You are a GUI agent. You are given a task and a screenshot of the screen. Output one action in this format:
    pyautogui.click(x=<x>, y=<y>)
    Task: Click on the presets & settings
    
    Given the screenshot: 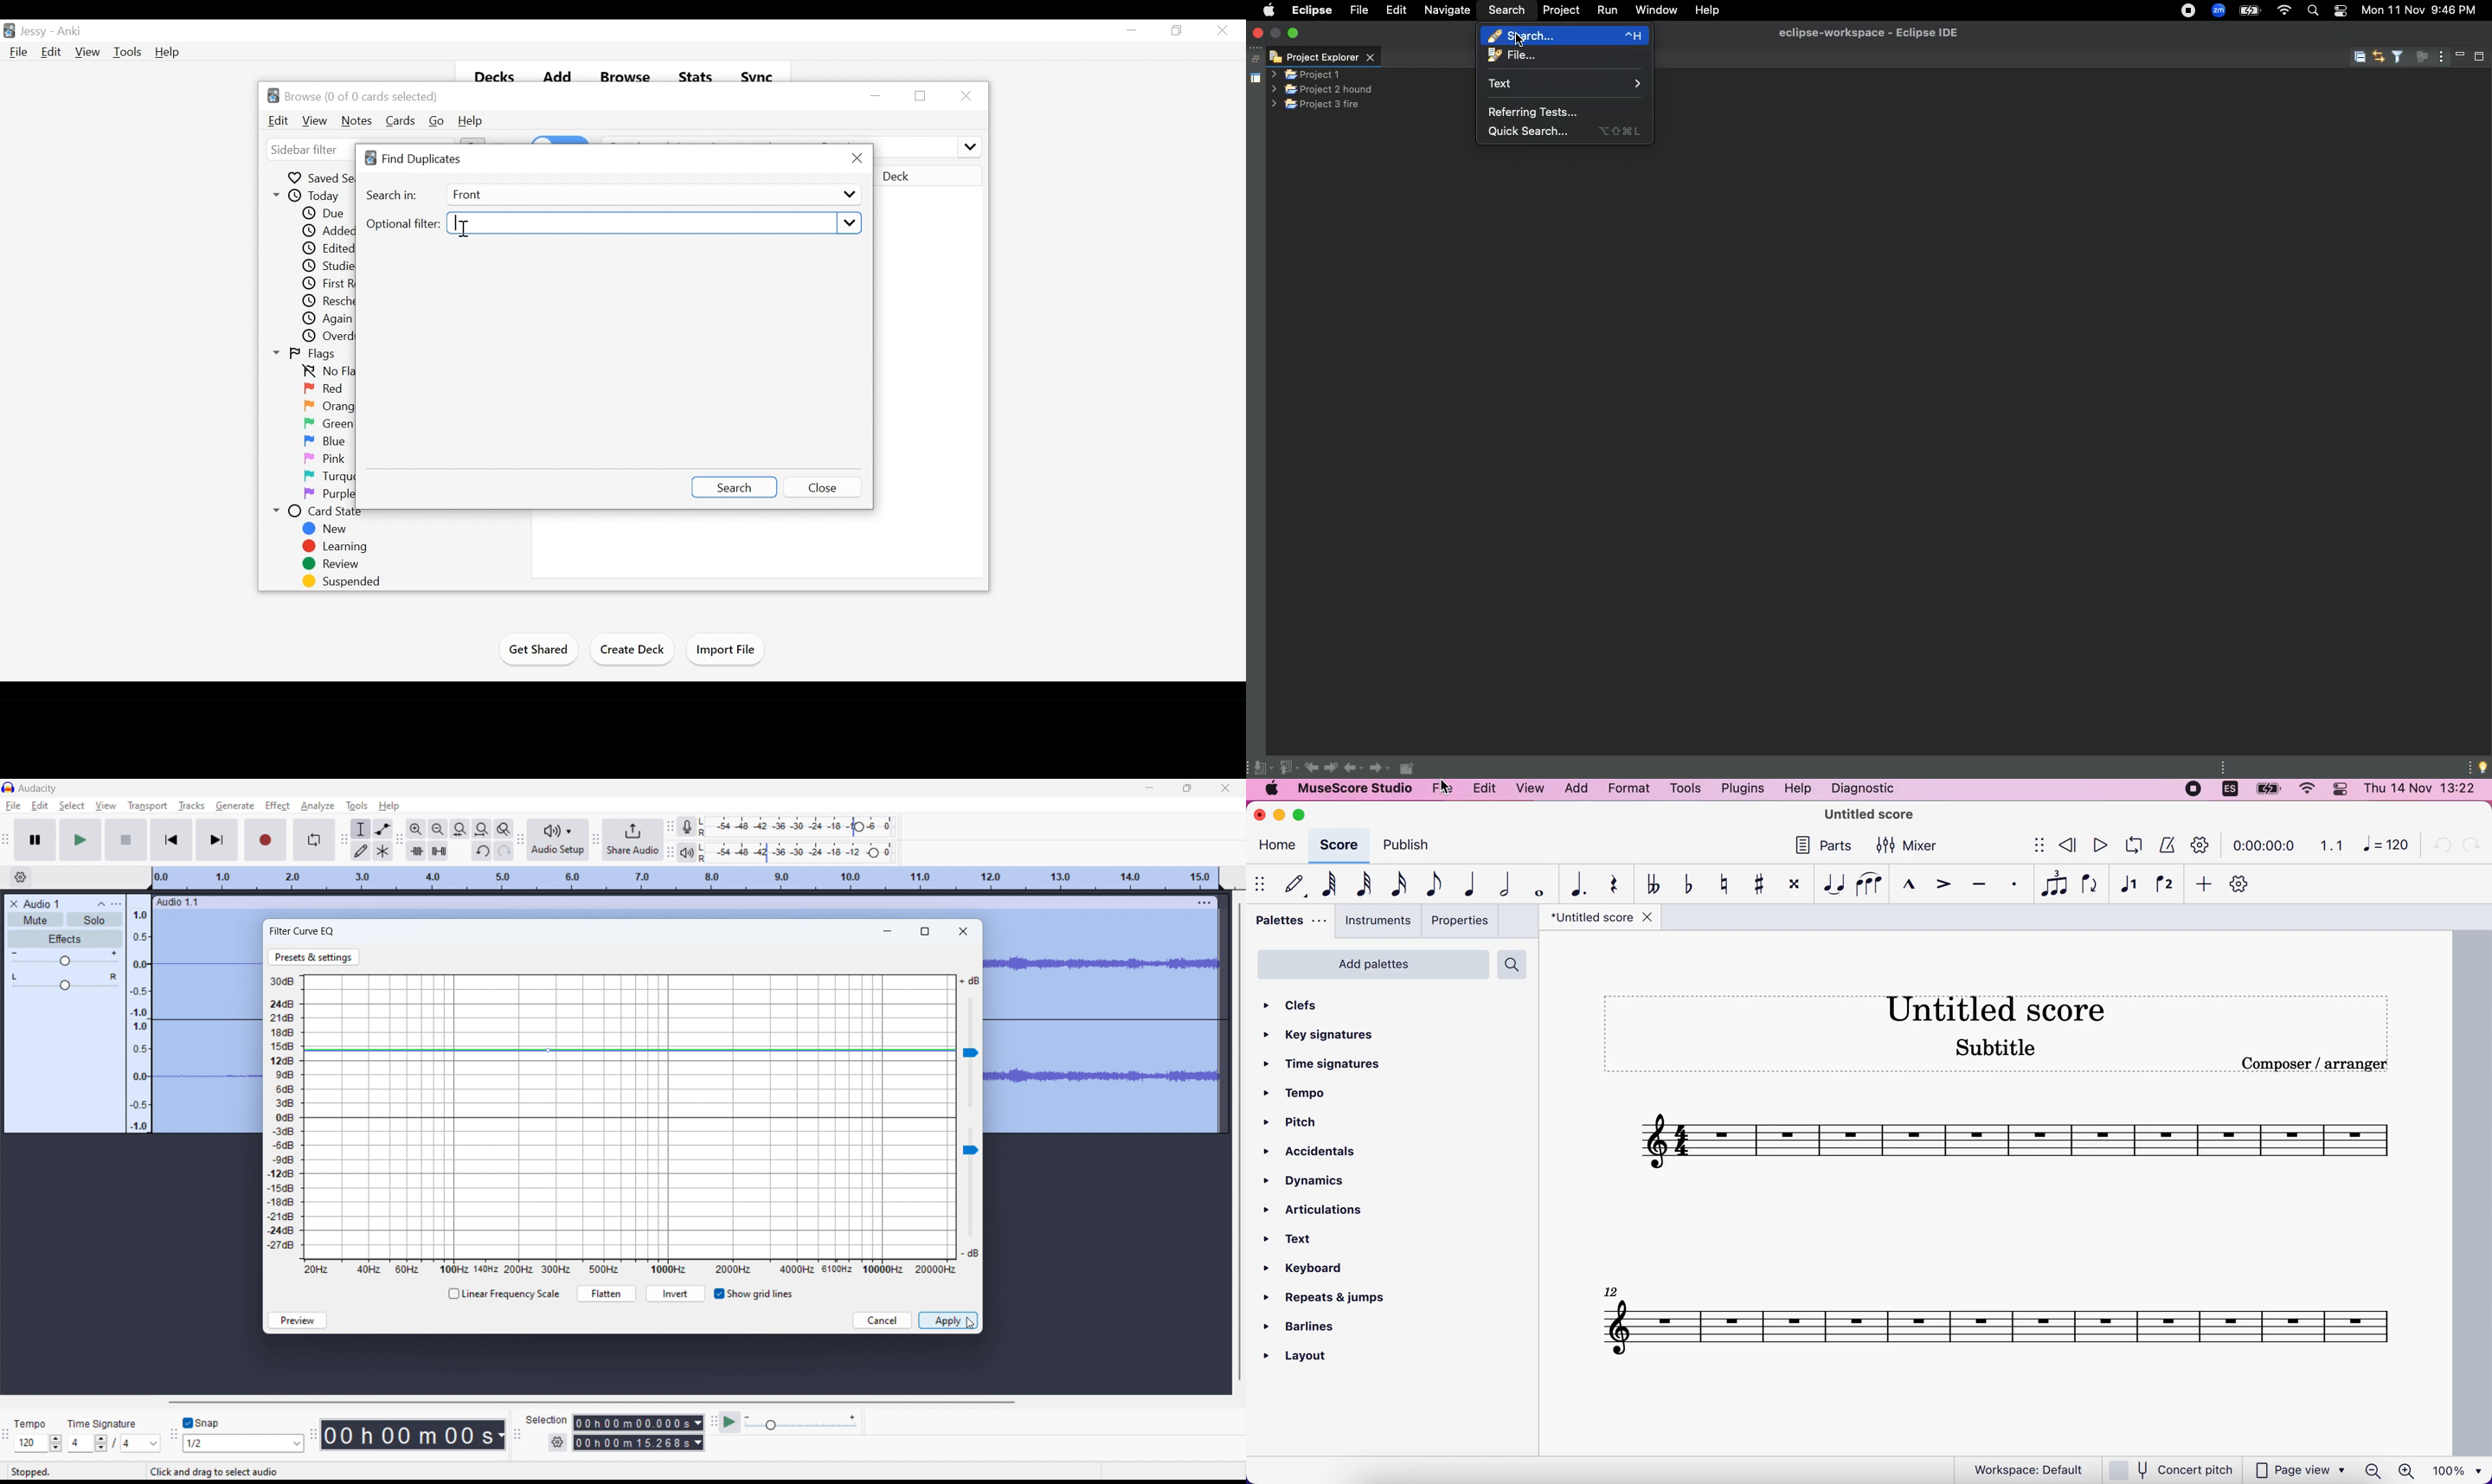 What is the action you would take?
    pyautogui.click(x=314, y=957)
    